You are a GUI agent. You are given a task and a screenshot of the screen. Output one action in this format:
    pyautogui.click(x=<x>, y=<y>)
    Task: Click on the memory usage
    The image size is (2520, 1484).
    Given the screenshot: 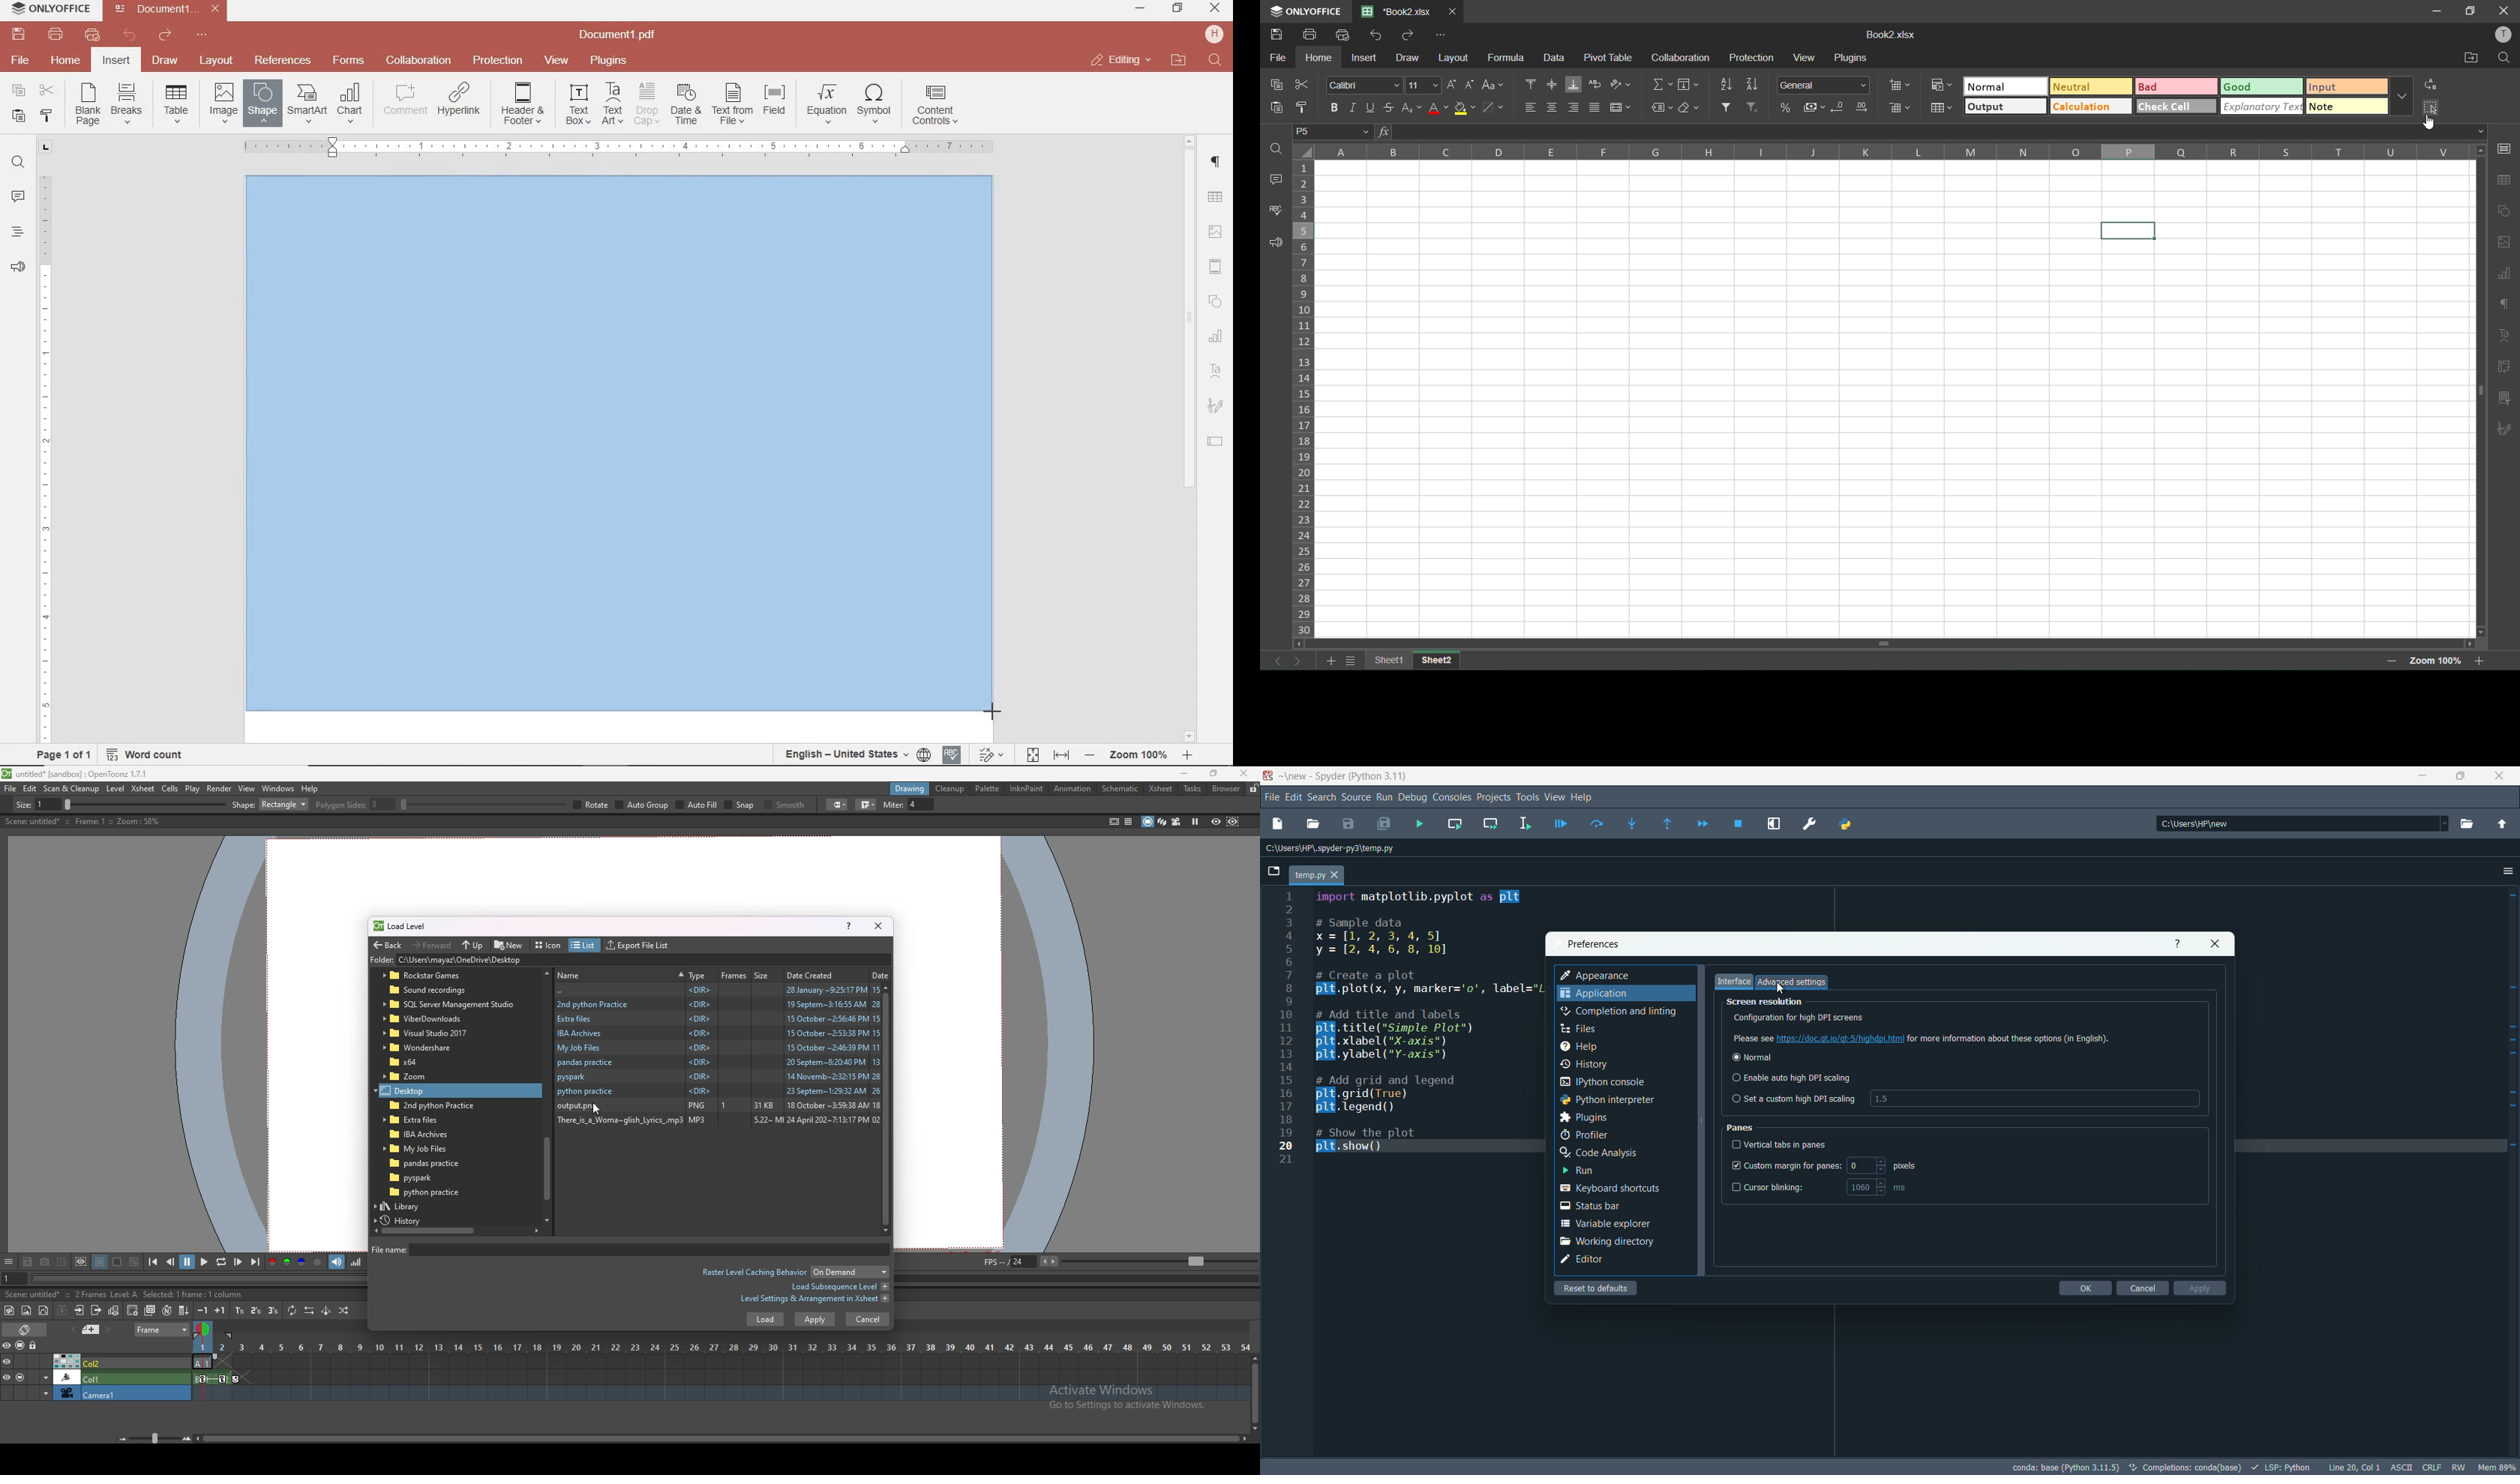 What is the action you would take?
    pyautogui.click(x=2499, y=1467)
    